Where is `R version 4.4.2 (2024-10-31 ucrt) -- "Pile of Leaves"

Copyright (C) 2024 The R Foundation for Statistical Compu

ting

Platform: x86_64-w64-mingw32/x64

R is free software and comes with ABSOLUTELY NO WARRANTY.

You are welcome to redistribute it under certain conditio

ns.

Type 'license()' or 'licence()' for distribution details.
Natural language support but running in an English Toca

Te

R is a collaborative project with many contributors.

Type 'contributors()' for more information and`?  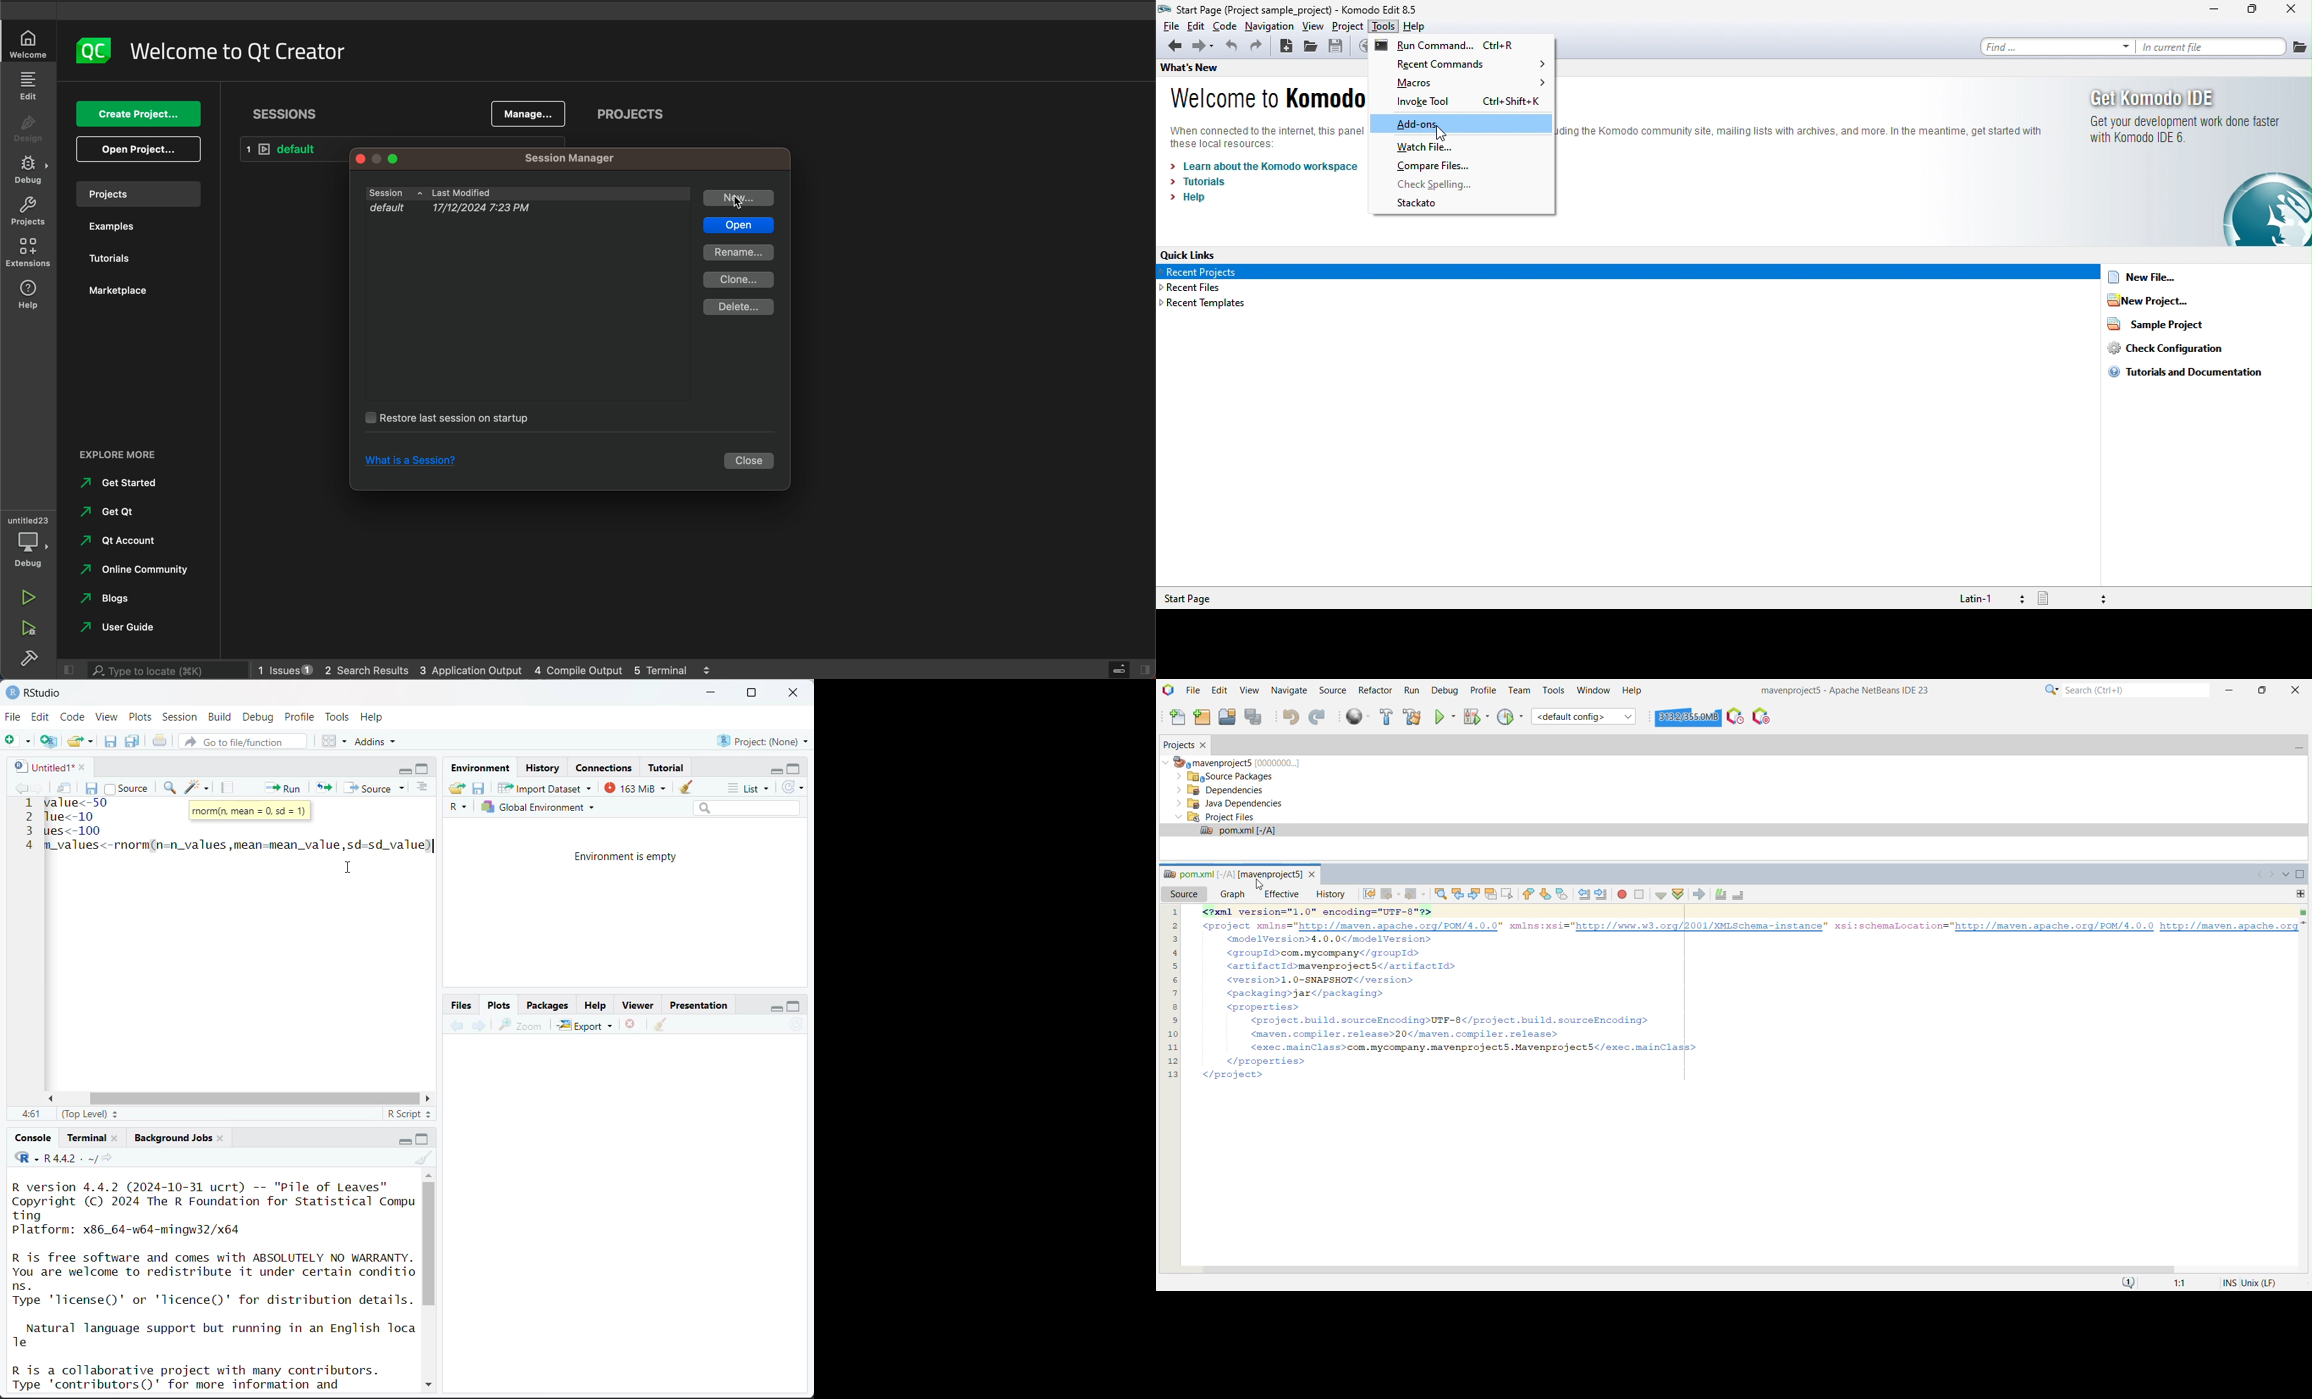
R version 4.4.2 (2024-10-31 ucrt) -- "Pile of Leaves"

Copyright (C) 2024 The R Foundation for Statistical Compu

ting

Platform: x86_64-w64-mingw32/x64

R is free software and comes with ABSOLUTELY NO WARRANTY.

You are welcome to redistribute it under certain conditio

ns.

Type 'license()' or 'licence()' for distribution details.
Natural language support but running in an English Toca

Te

R is a collaborative project with many contributors.

Type 'contributors()' for more information and is located at coordinates (215, 1284).